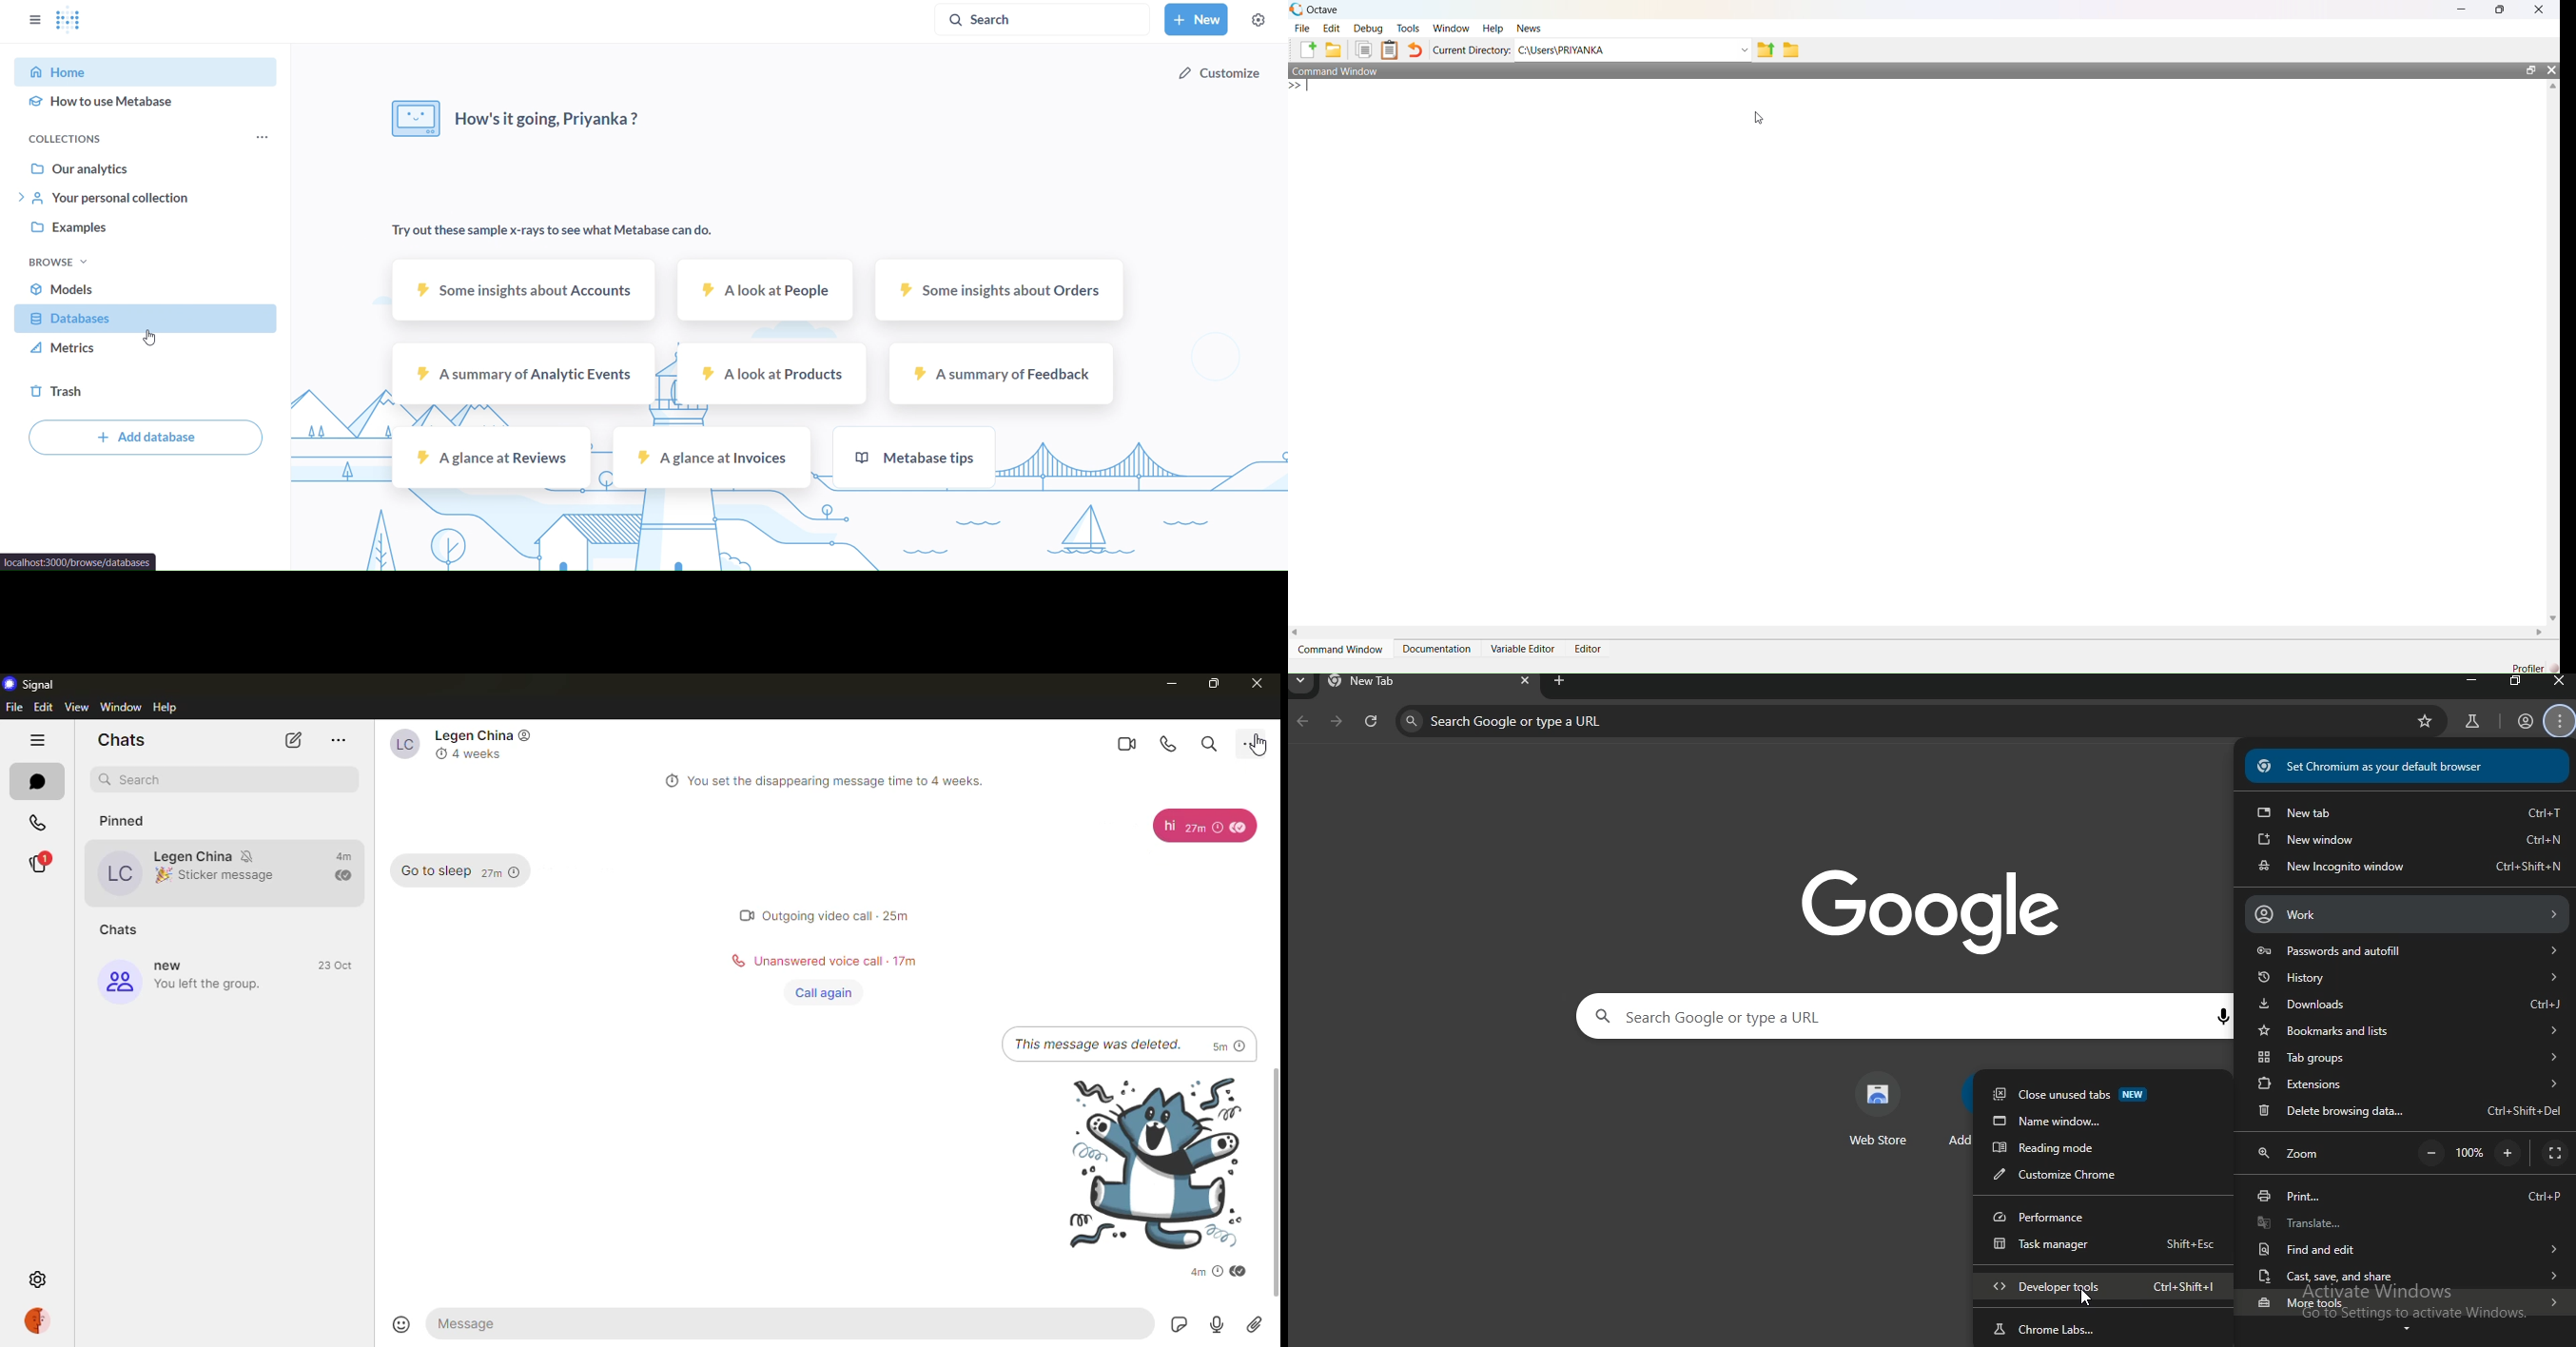 The height and width of the screenshot is (1372, 2576). What do you see at coordinates (123, 929) in the screenshot?
I see `chats` at bounding box center [123, 929].